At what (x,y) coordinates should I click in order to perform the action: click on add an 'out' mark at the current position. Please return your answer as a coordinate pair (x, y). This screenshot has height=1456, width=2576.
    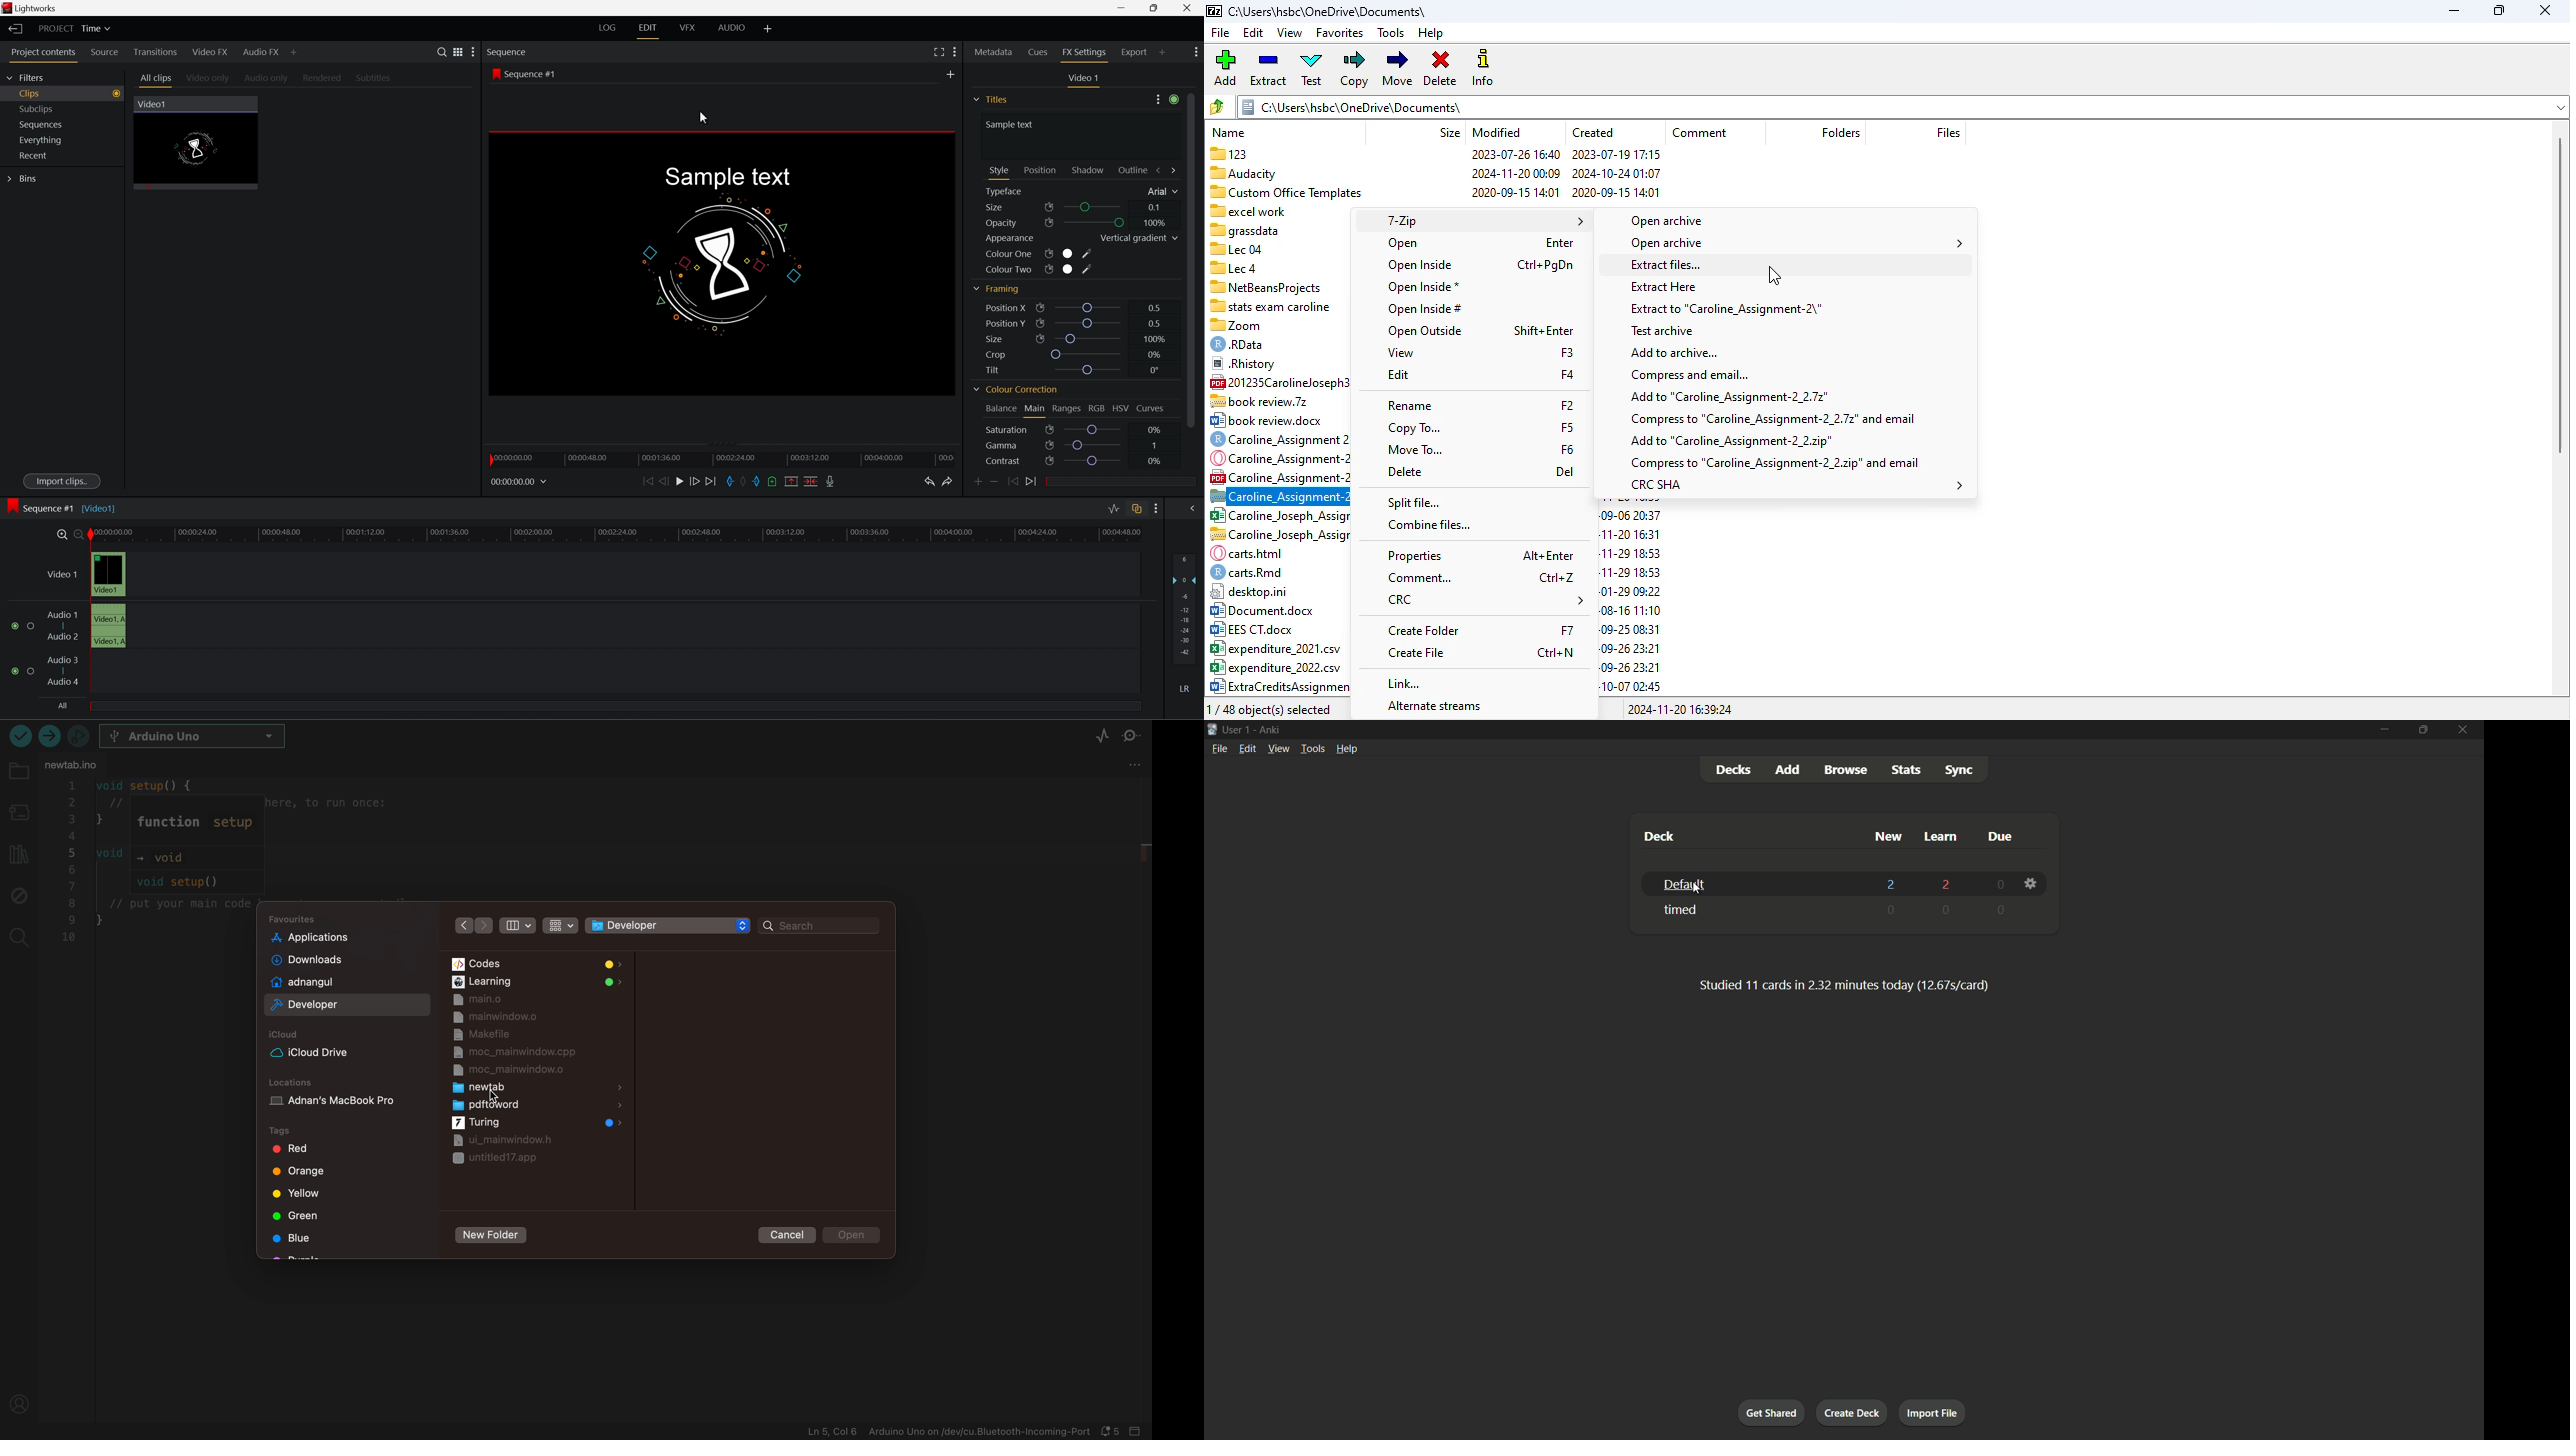
    Looking at the image, I should click on (760, 481).